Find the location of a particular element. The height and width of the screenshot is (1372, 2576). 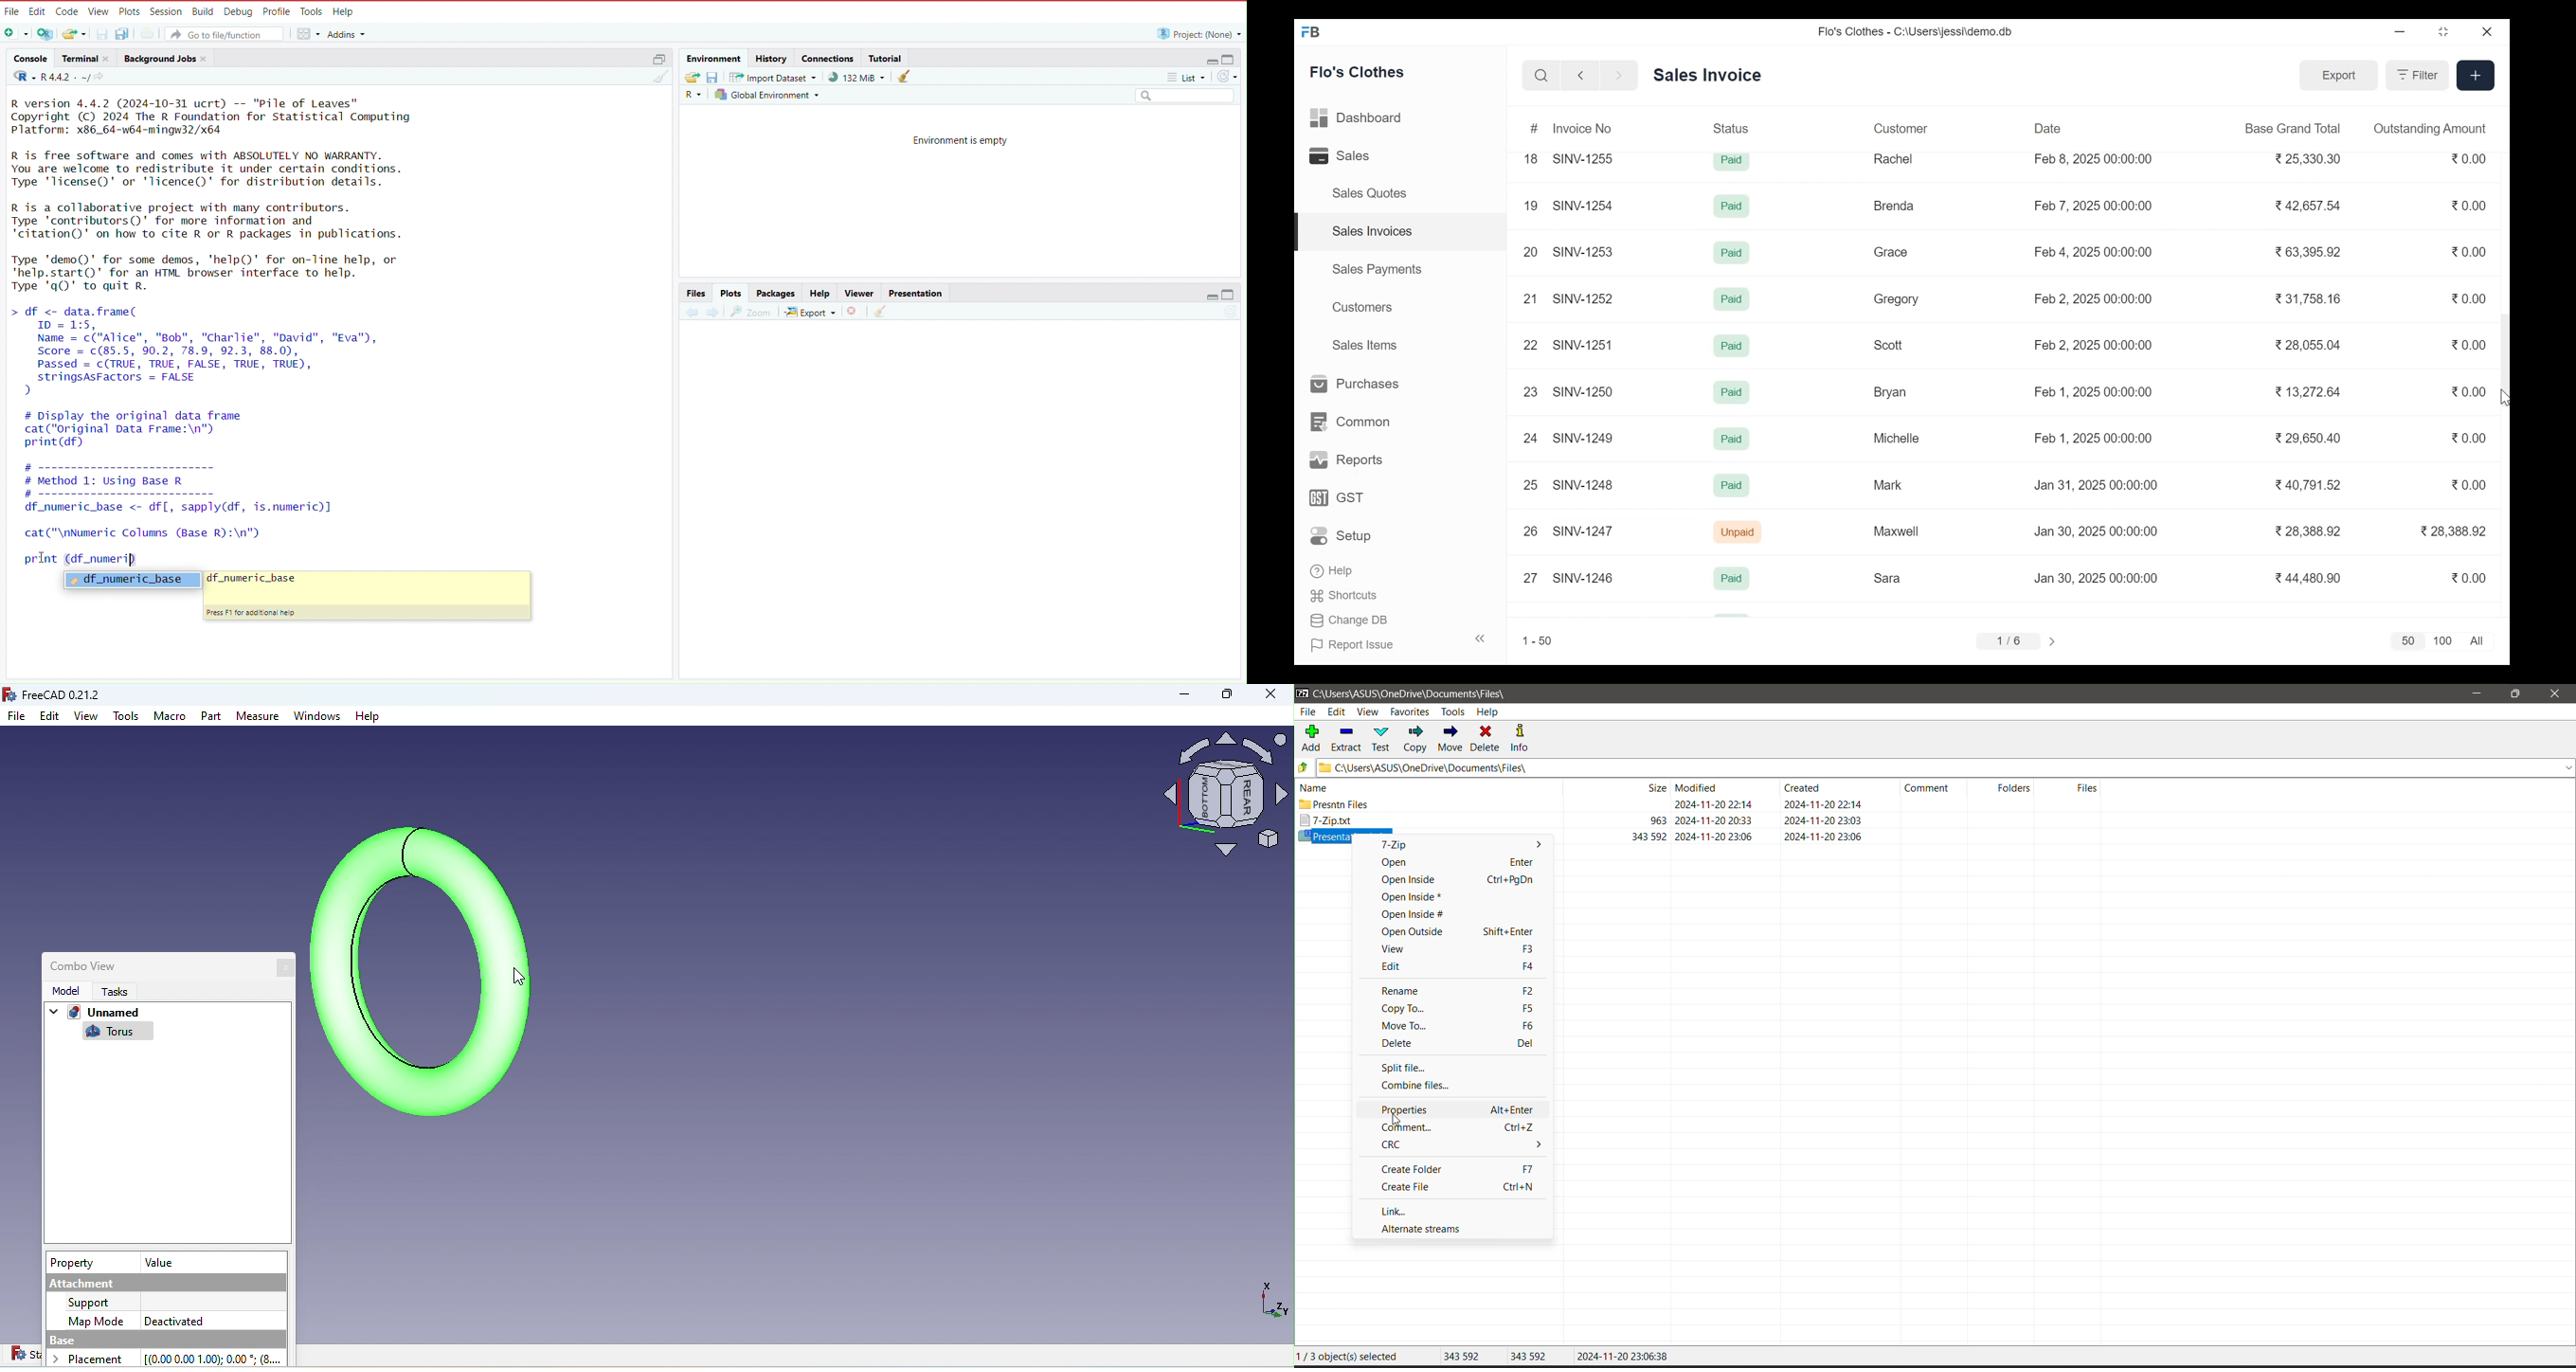

13,272.64 is located at coordinates (2309, 391).